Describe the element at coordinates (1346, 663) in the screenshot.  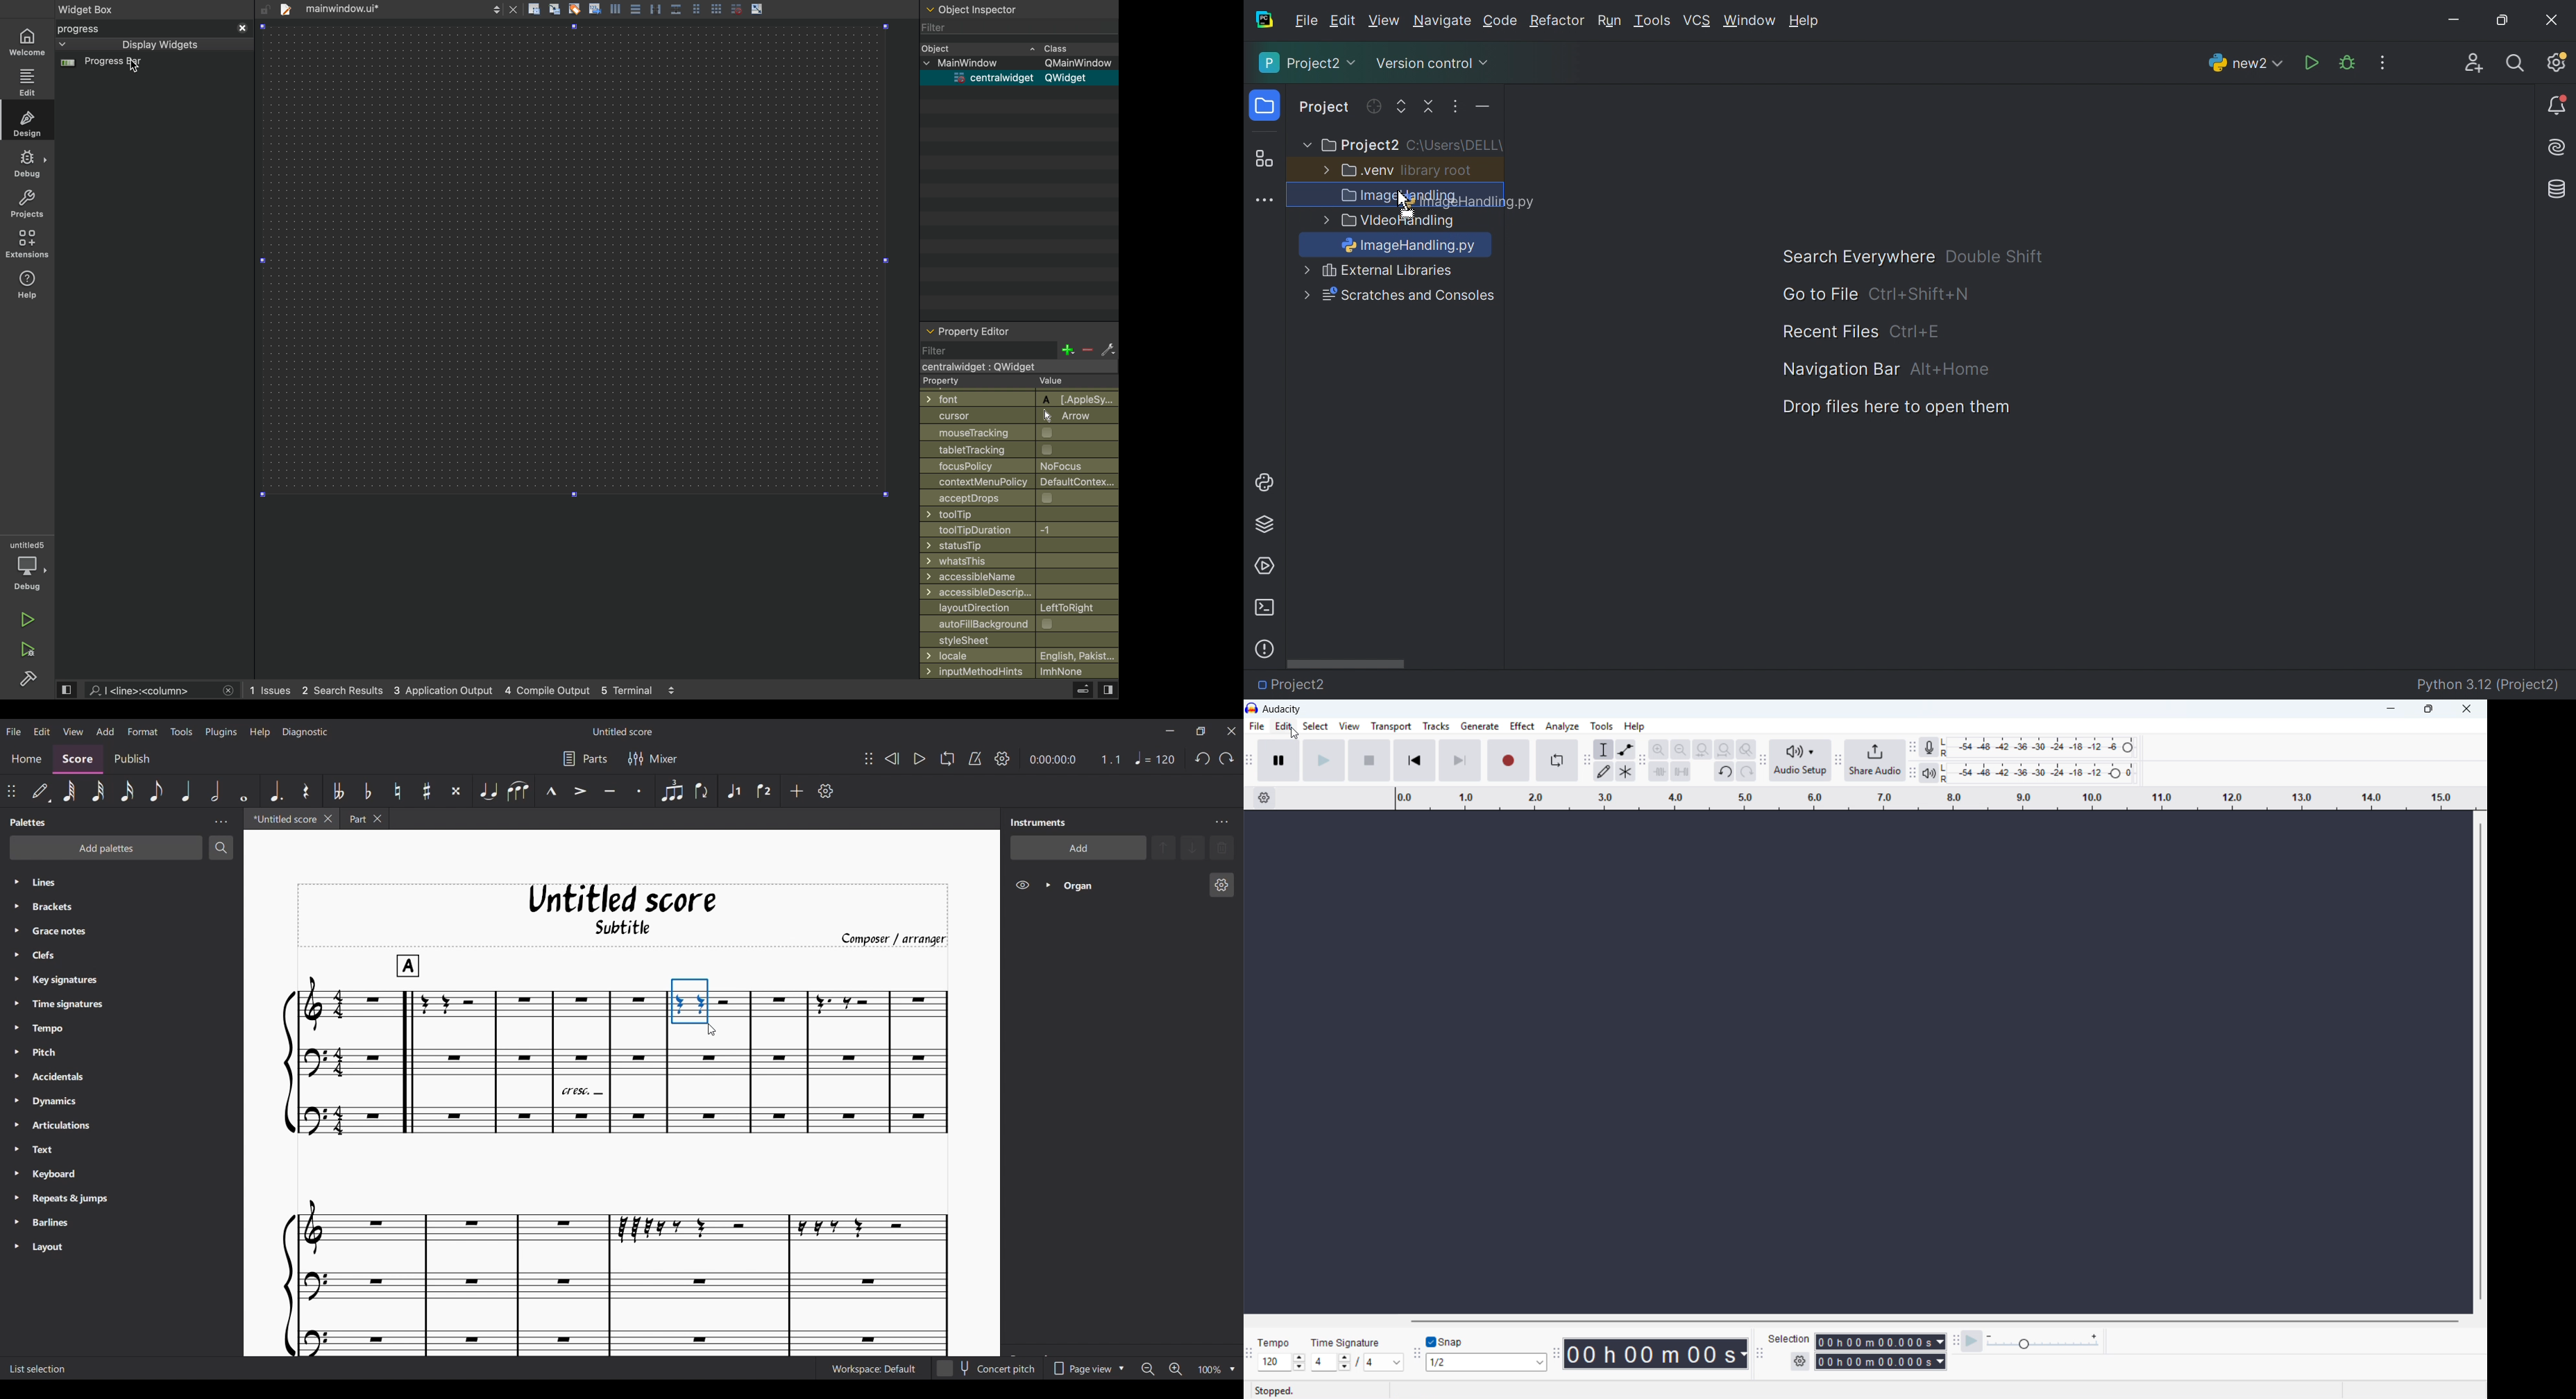
I see `Scroll bar` at that location.